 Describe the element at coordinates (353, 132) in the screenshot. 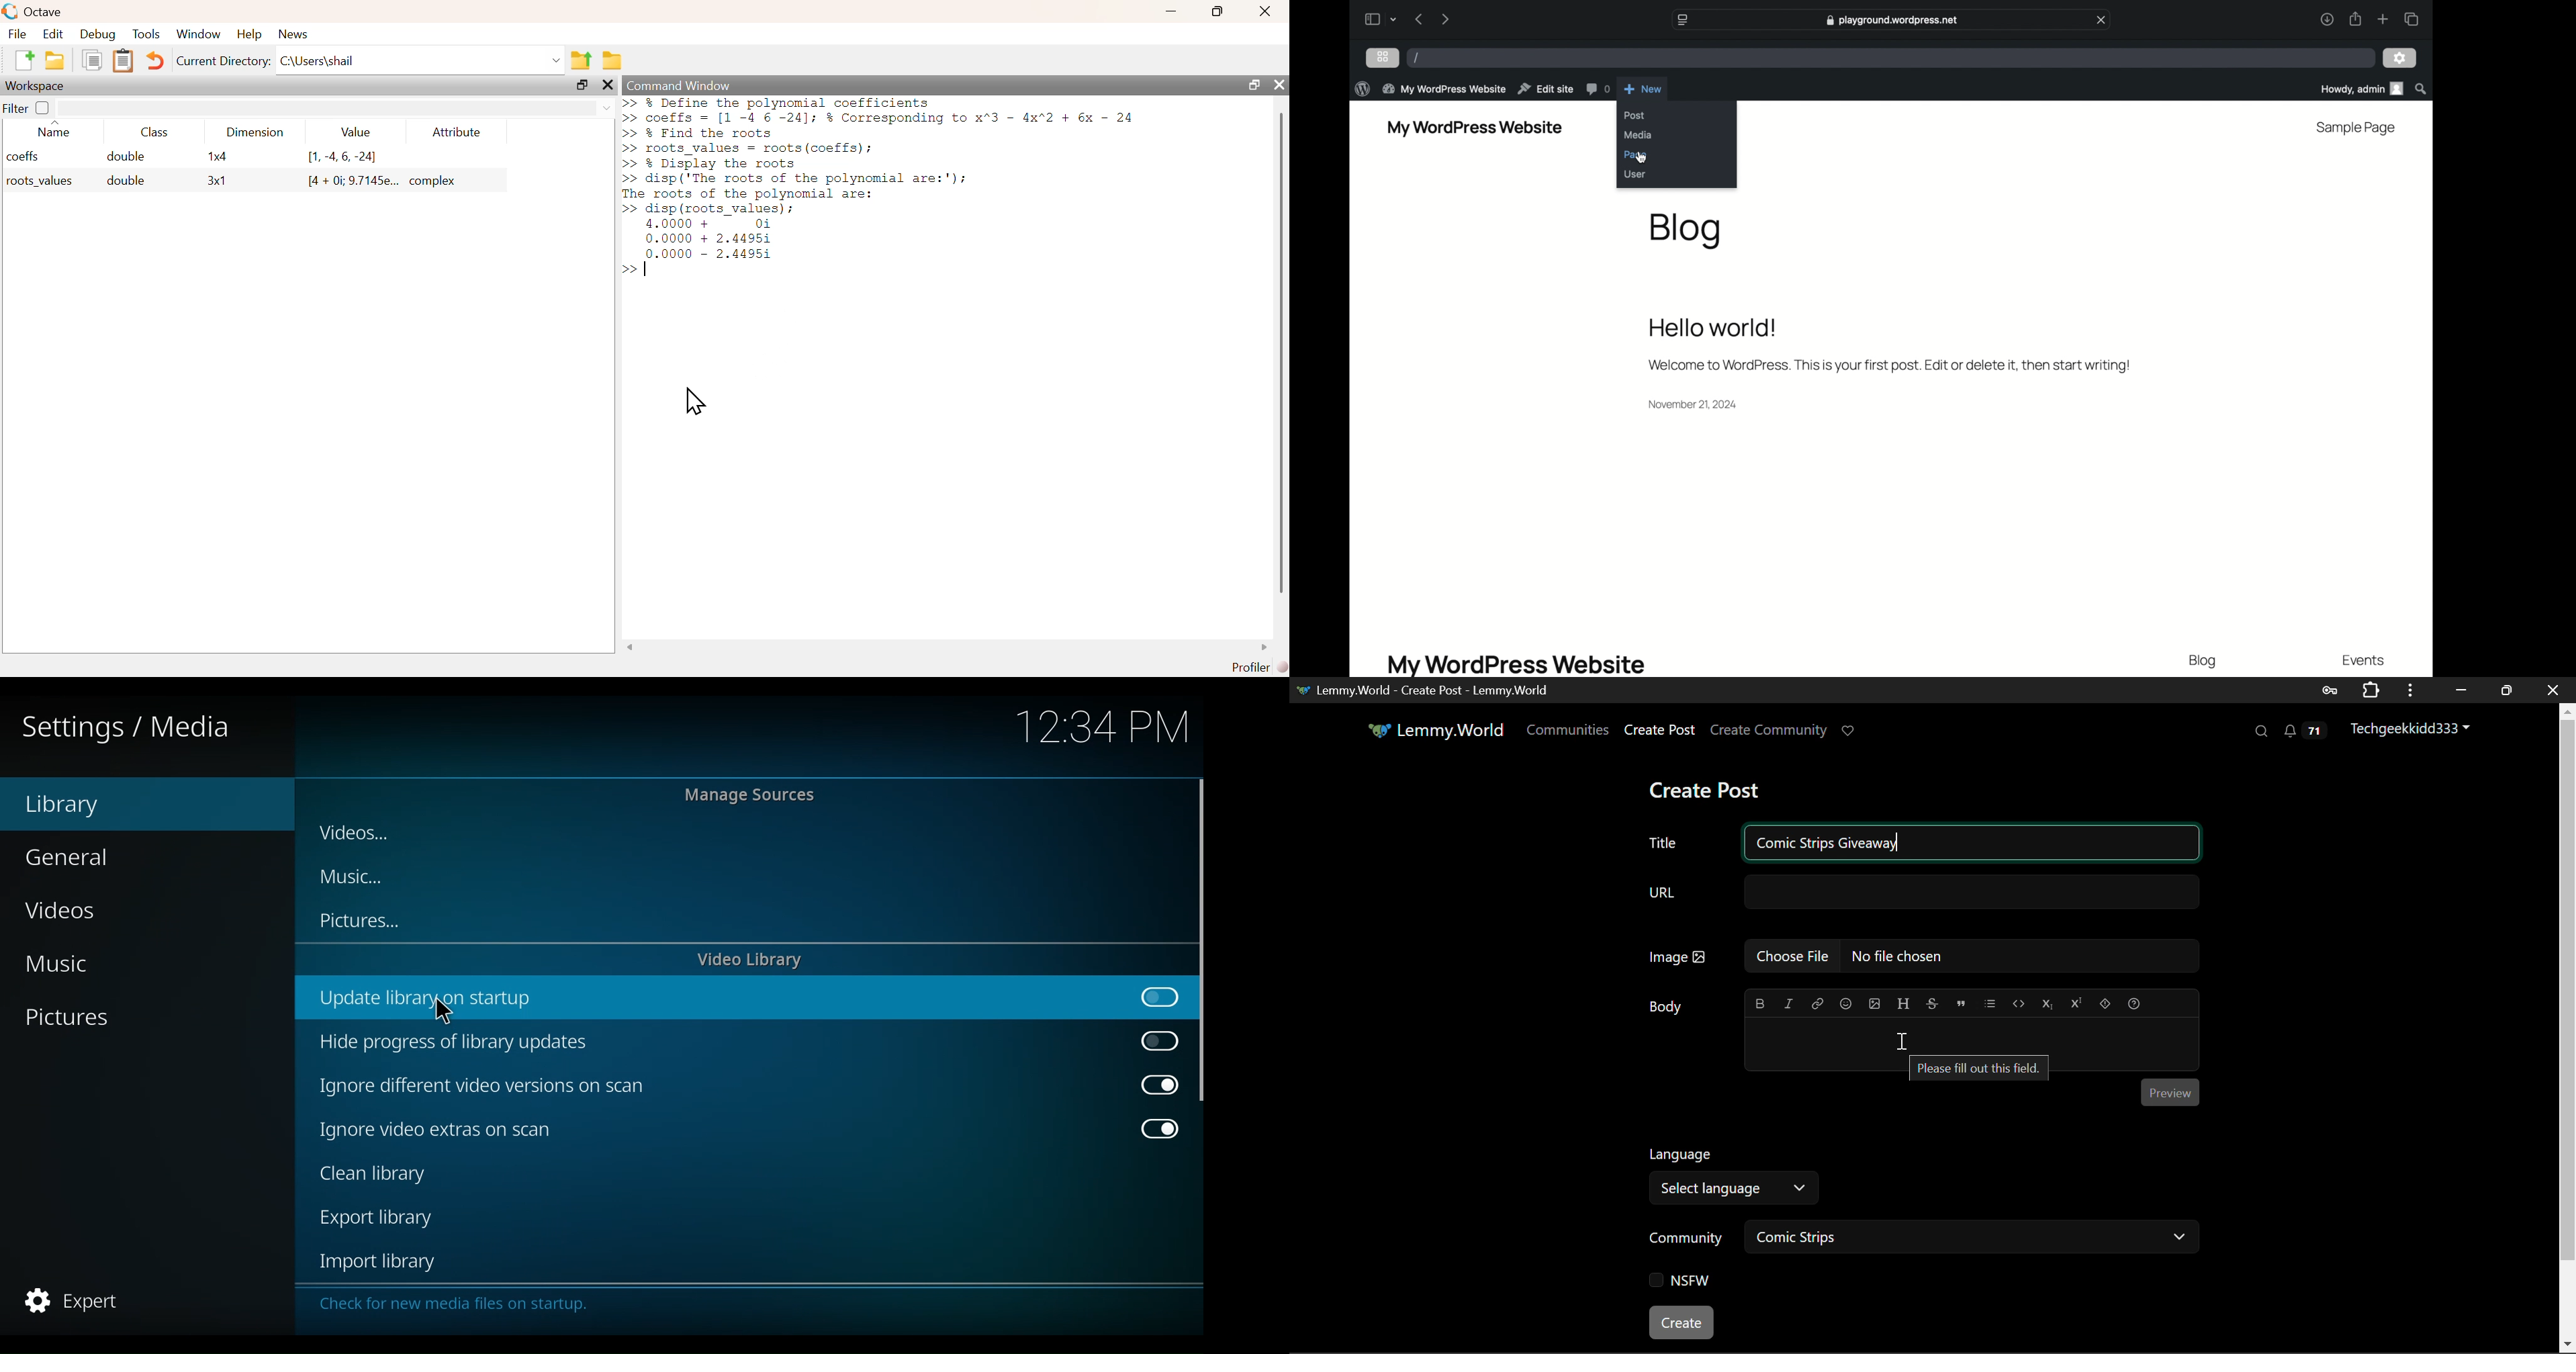

I see `Value` at that location.